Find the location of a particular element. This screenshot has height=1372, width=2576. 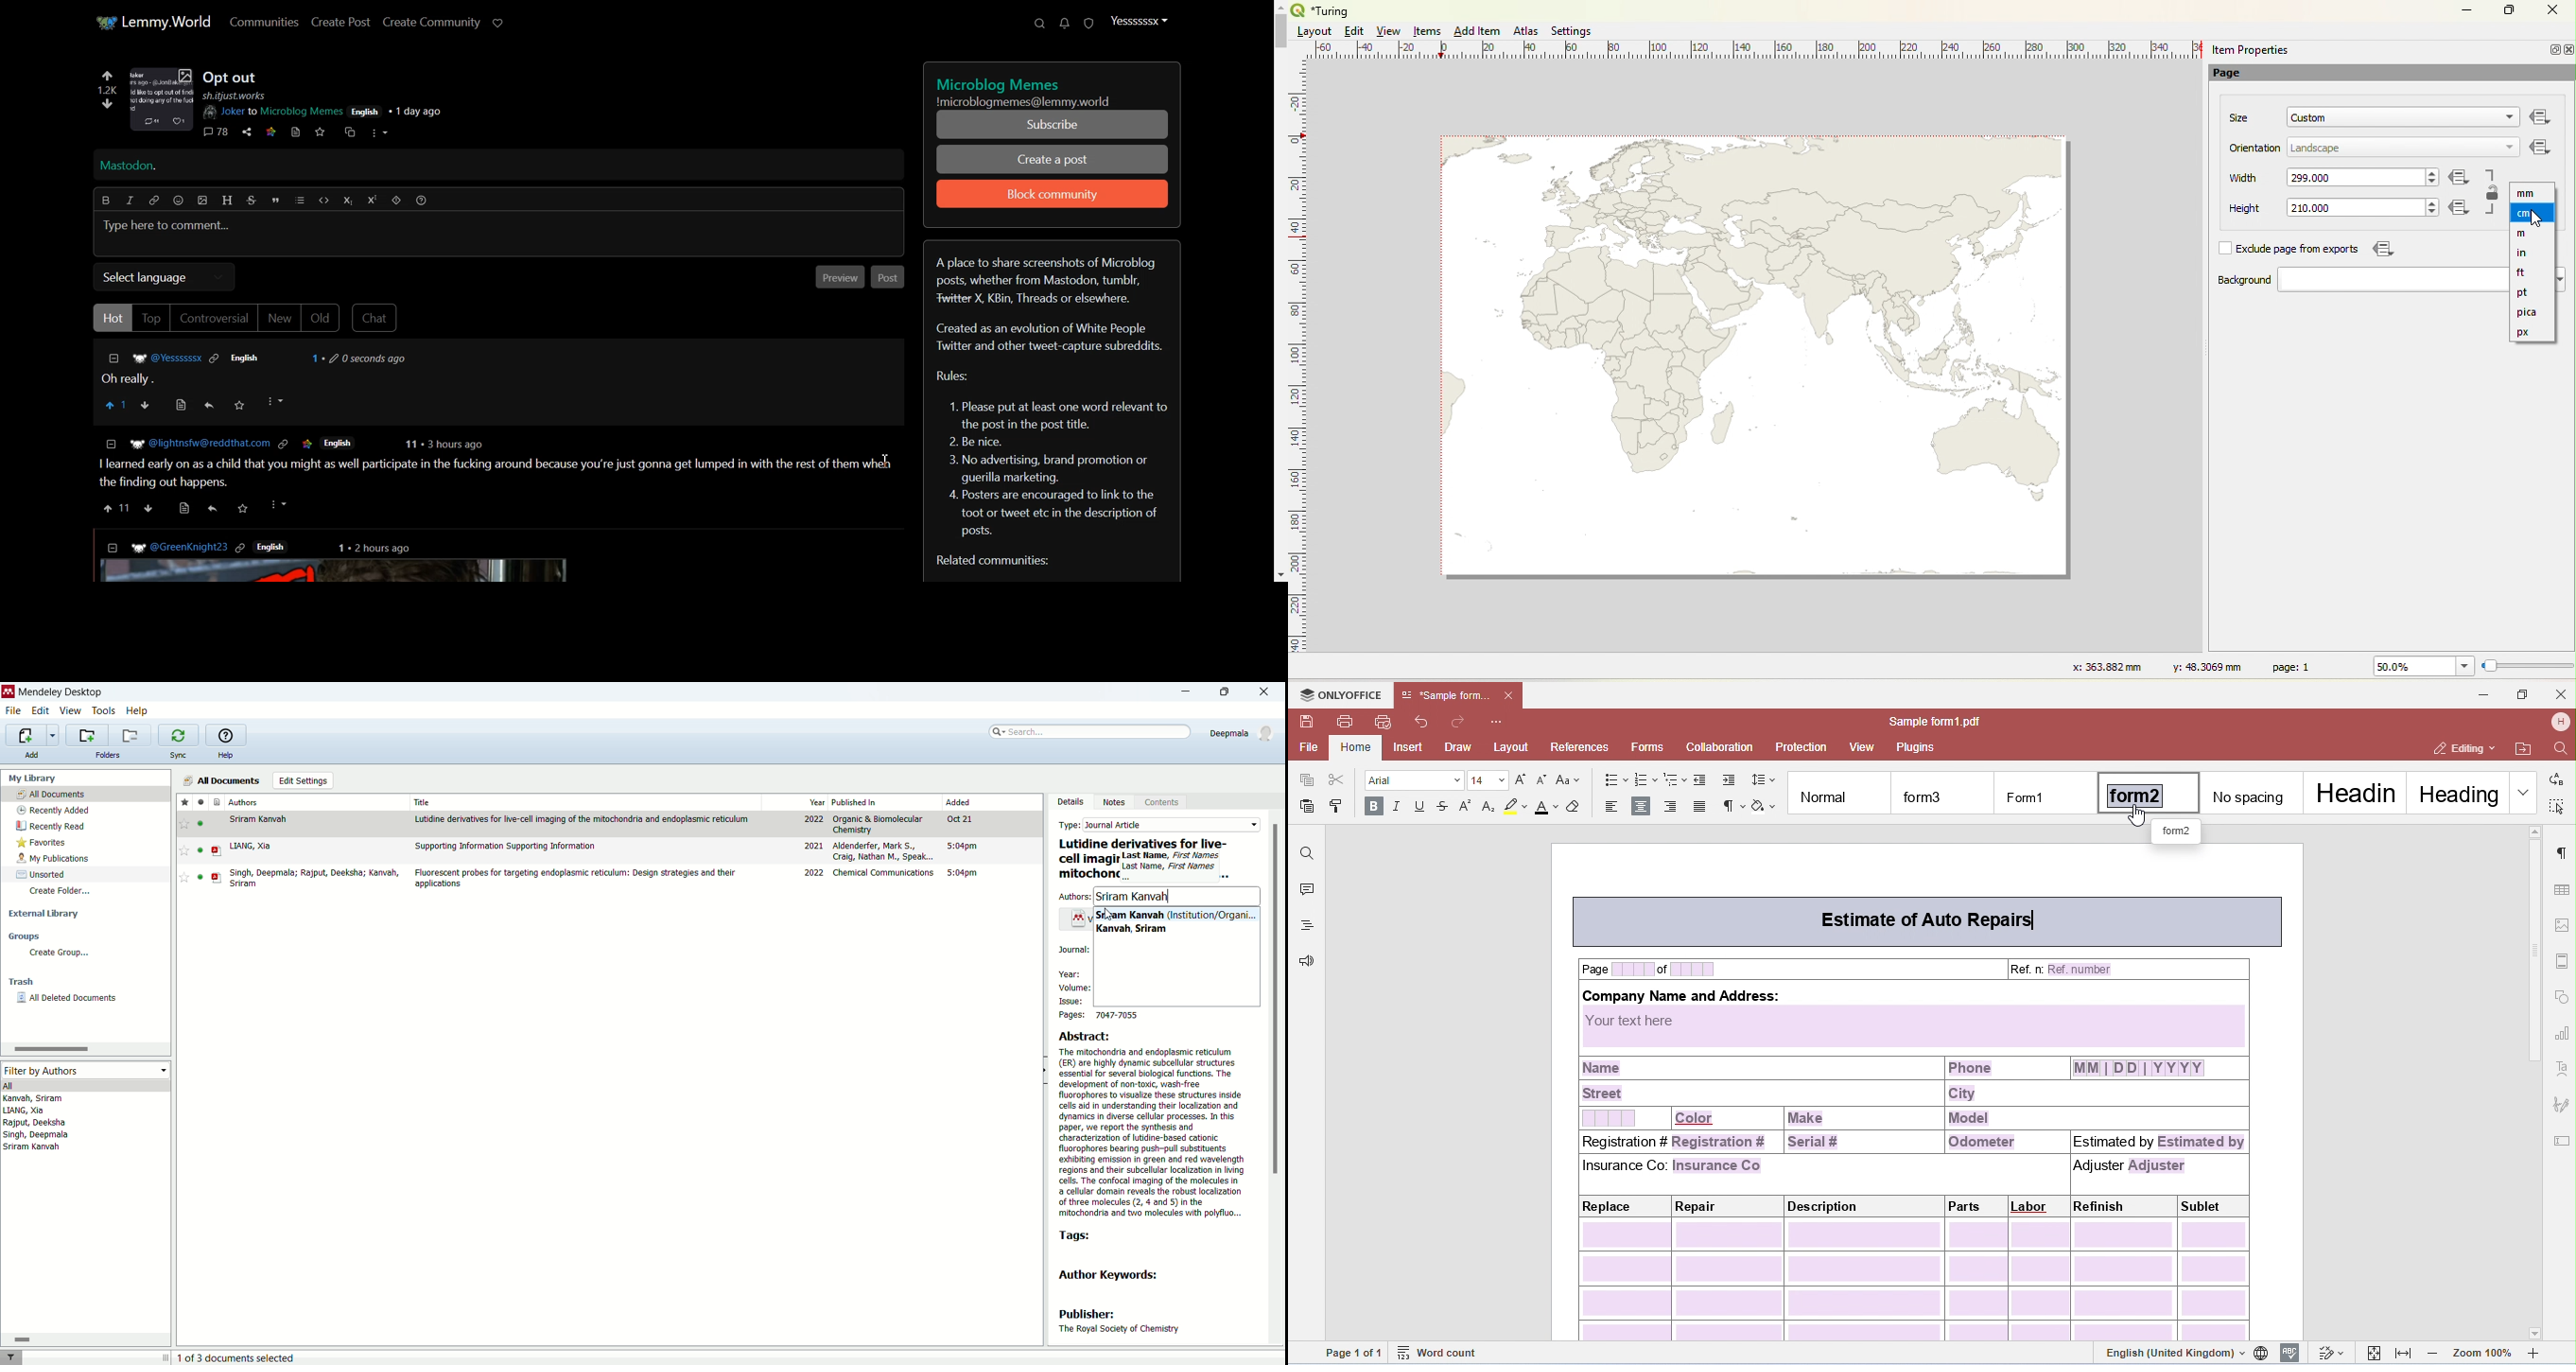

Controversial  is located at coordinates (214, 319).